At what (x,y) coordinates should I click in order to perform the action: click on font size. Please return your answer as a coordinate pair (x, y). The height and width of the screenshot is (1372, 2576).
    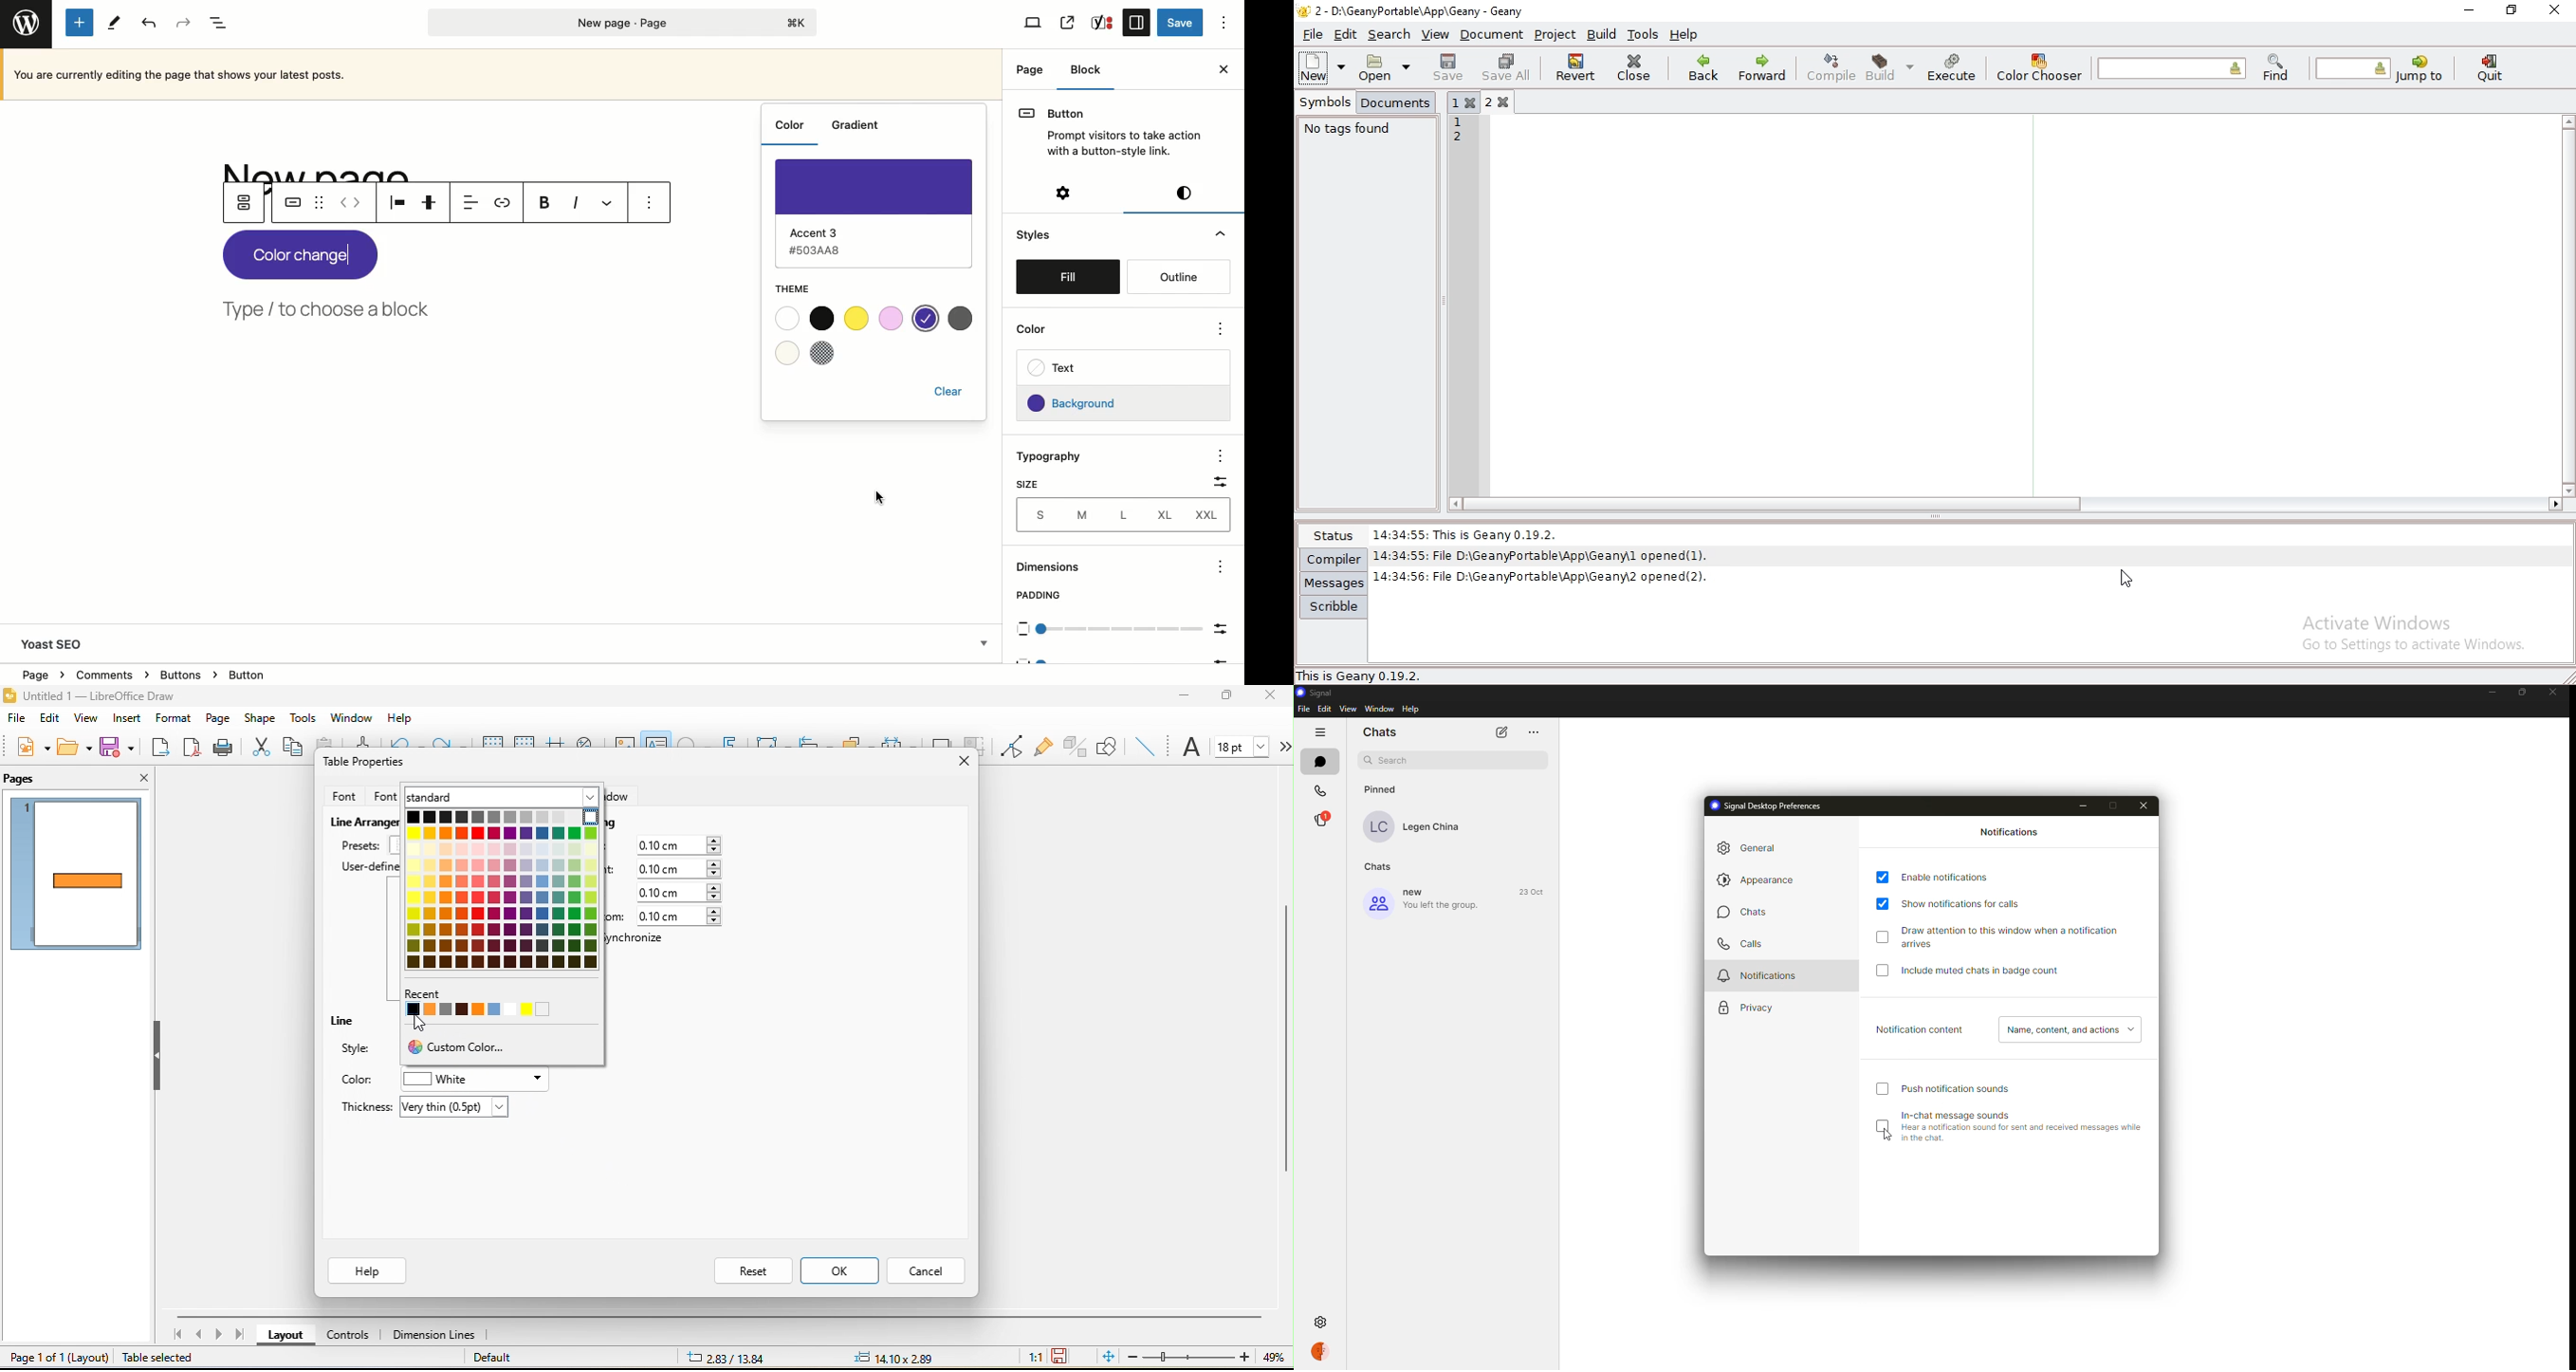
    Looking at the image, I should click on (1243, 747).